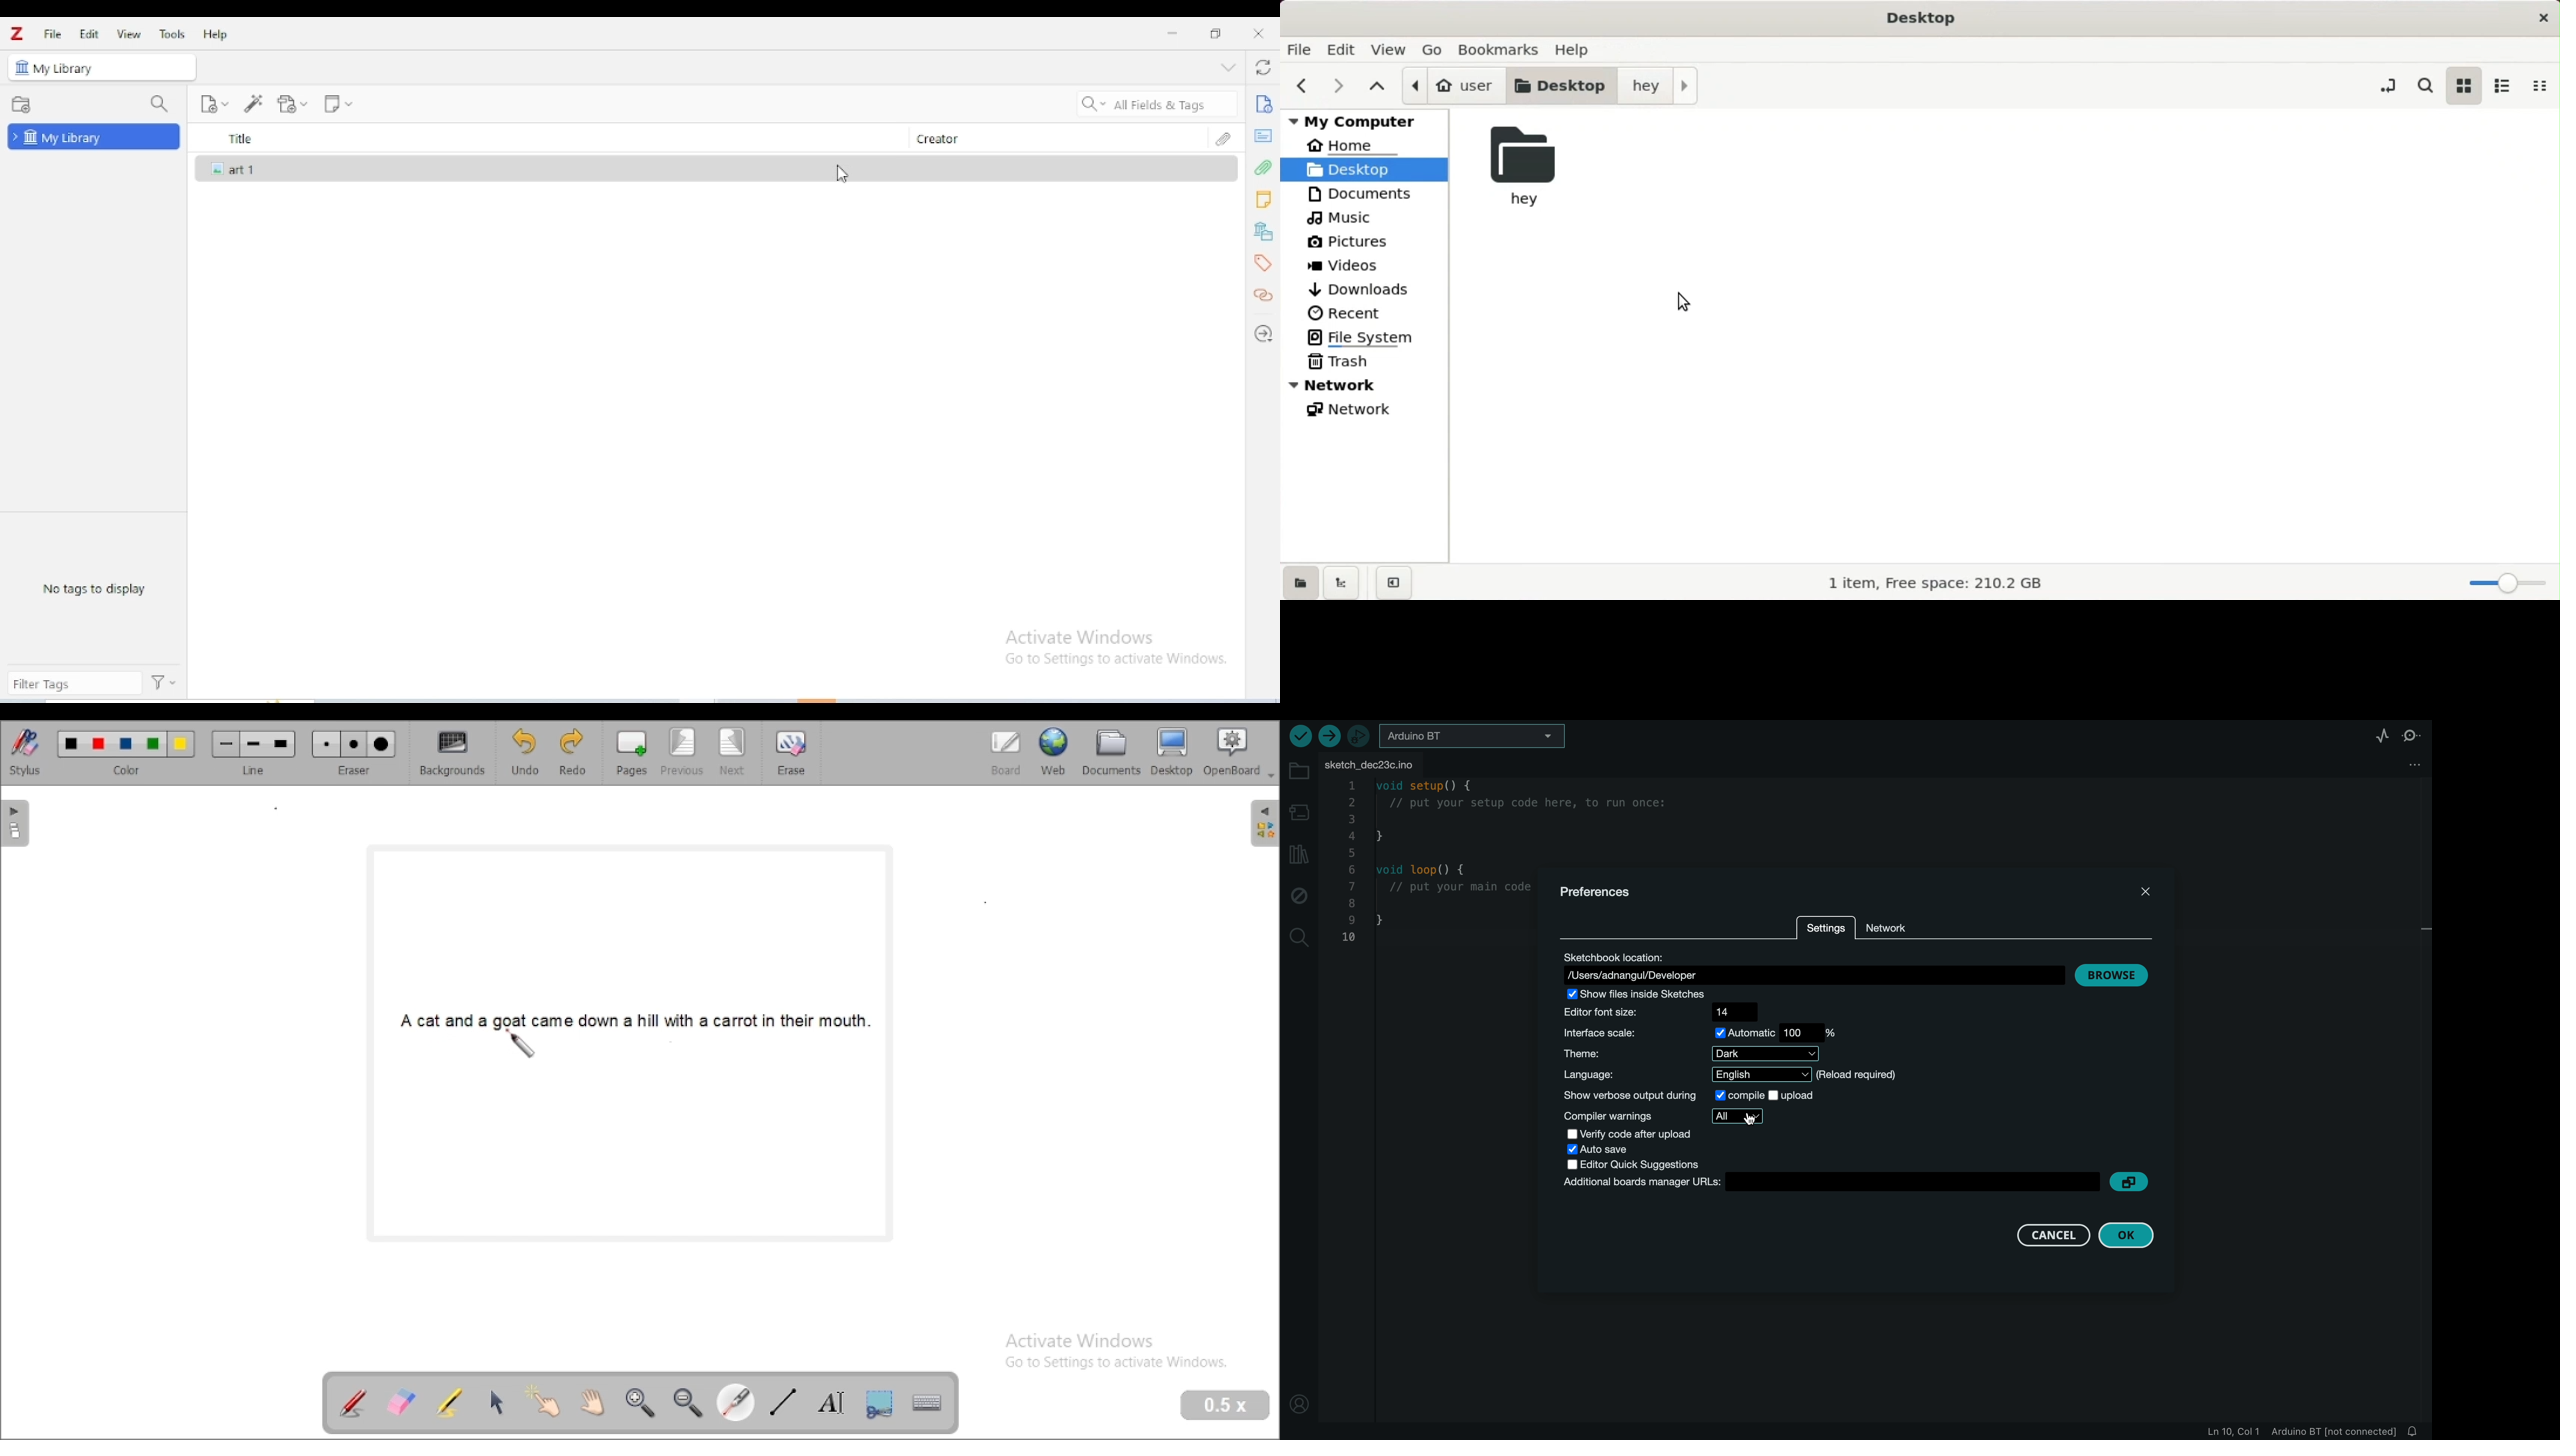  What do you see at coordinates (1361, 195) in the screenshot?
I see `documents` at bounding box center [1361, 195].